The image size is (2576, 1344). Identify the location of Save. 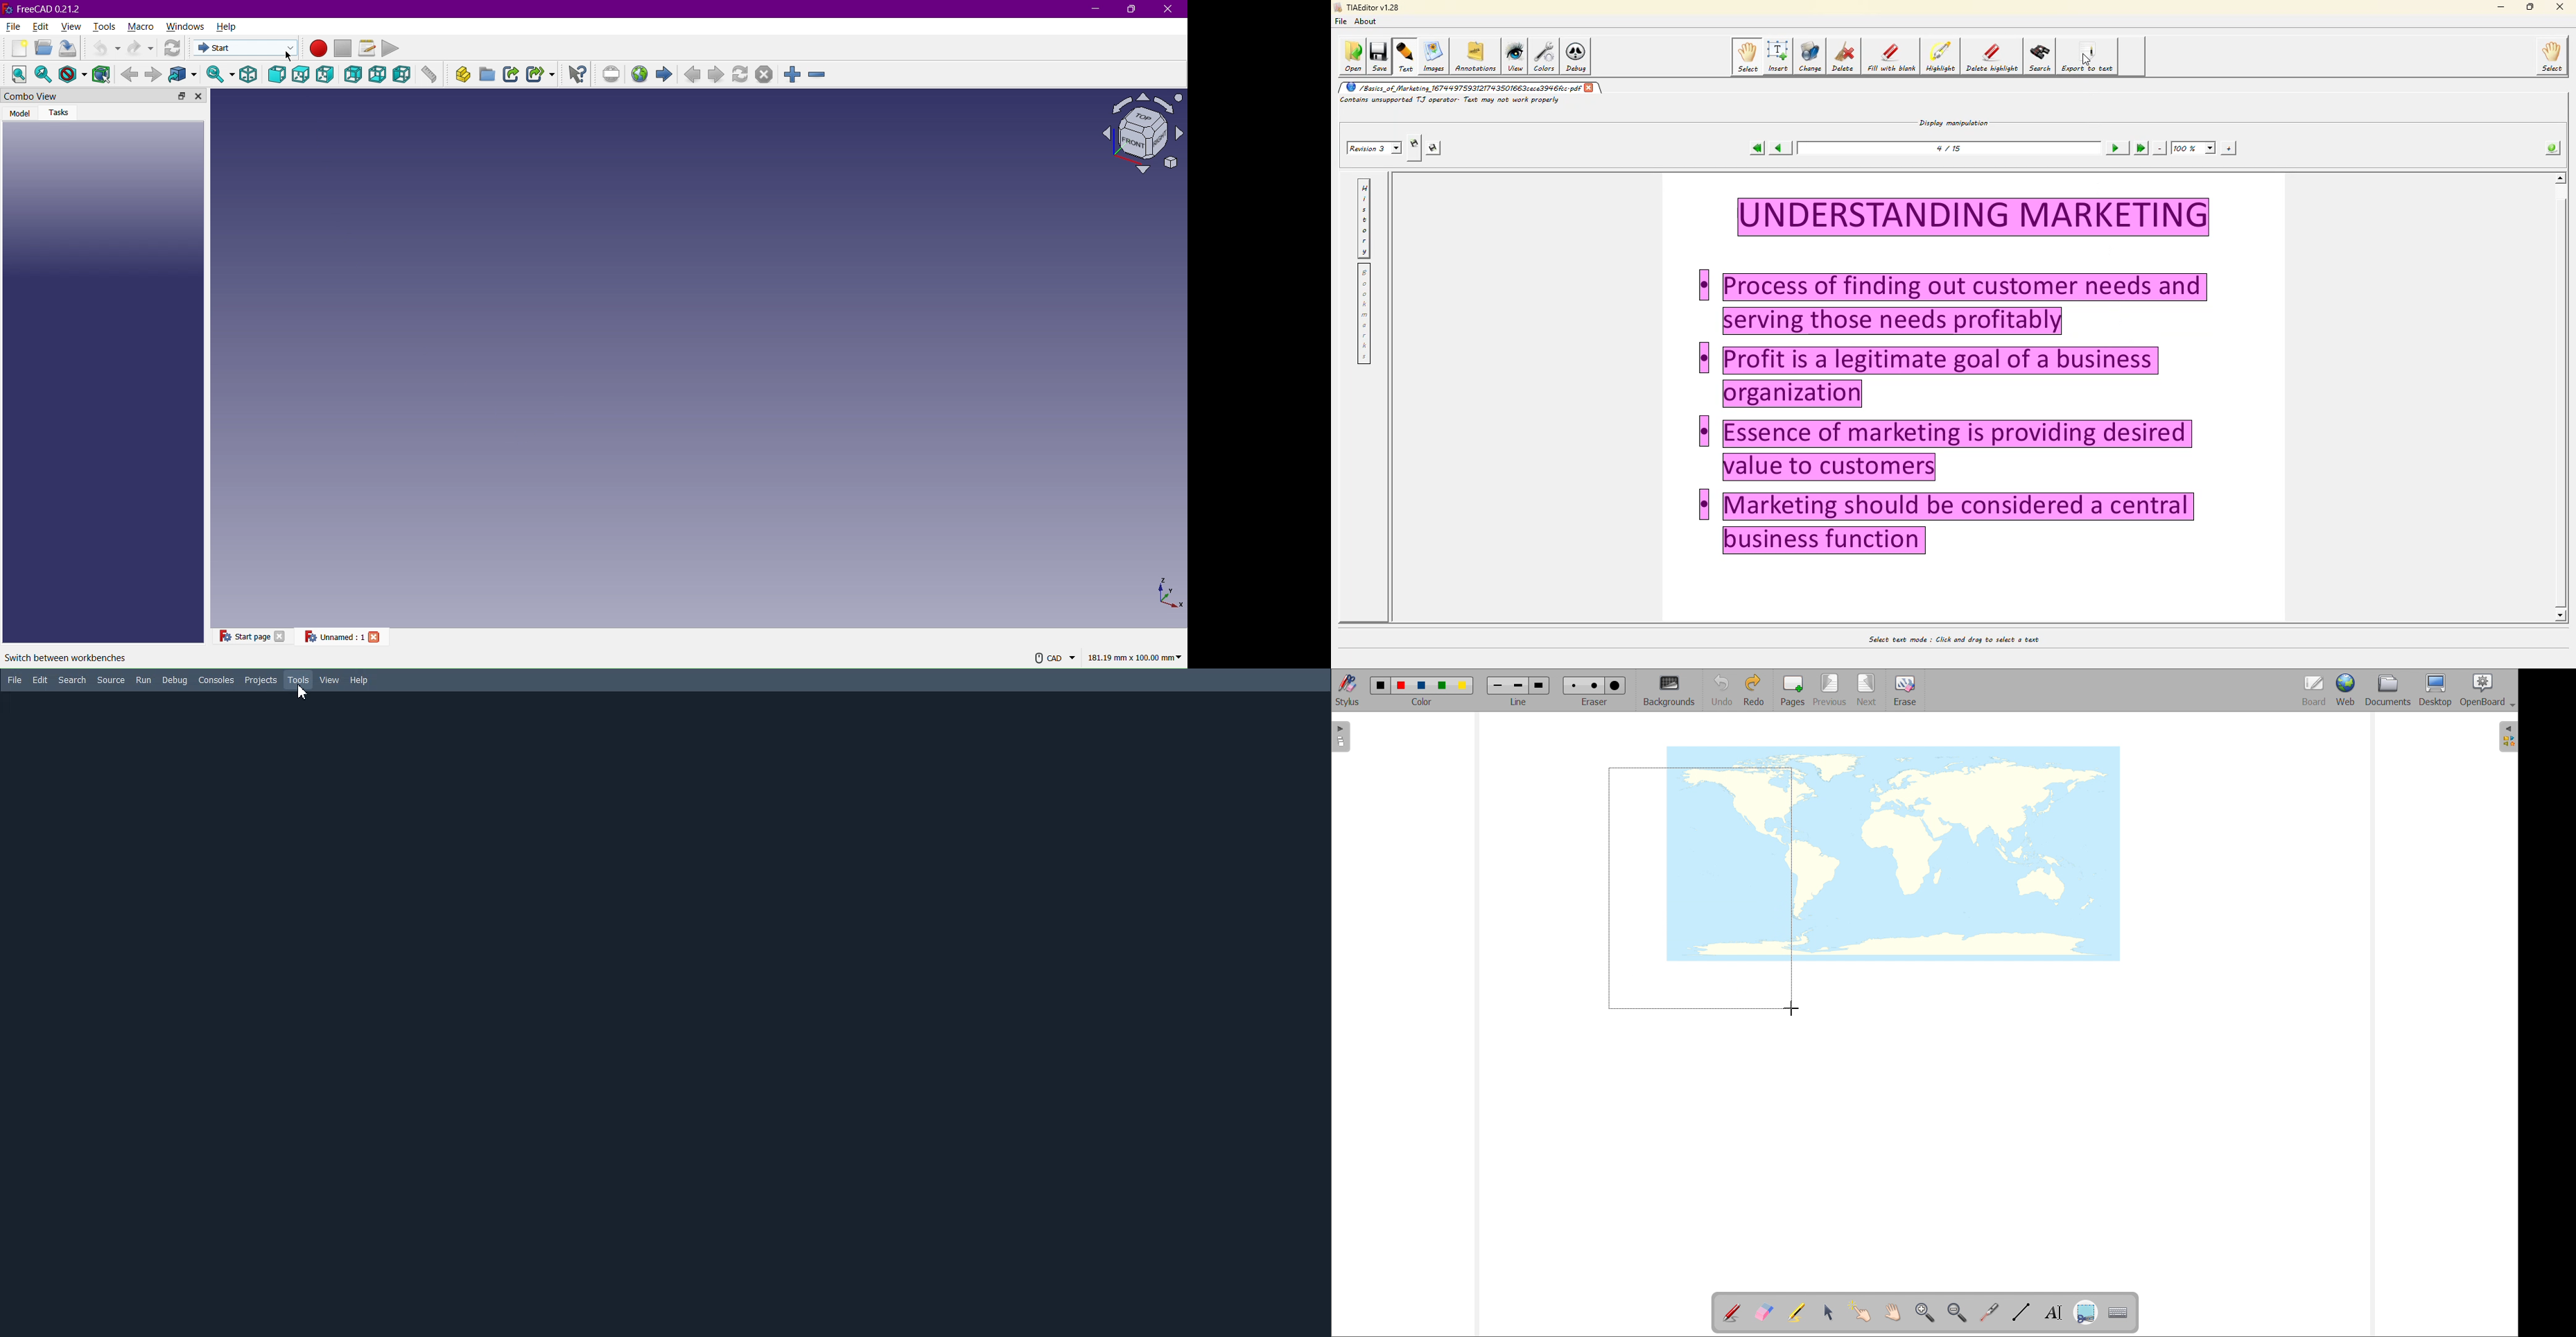
(67, 48).